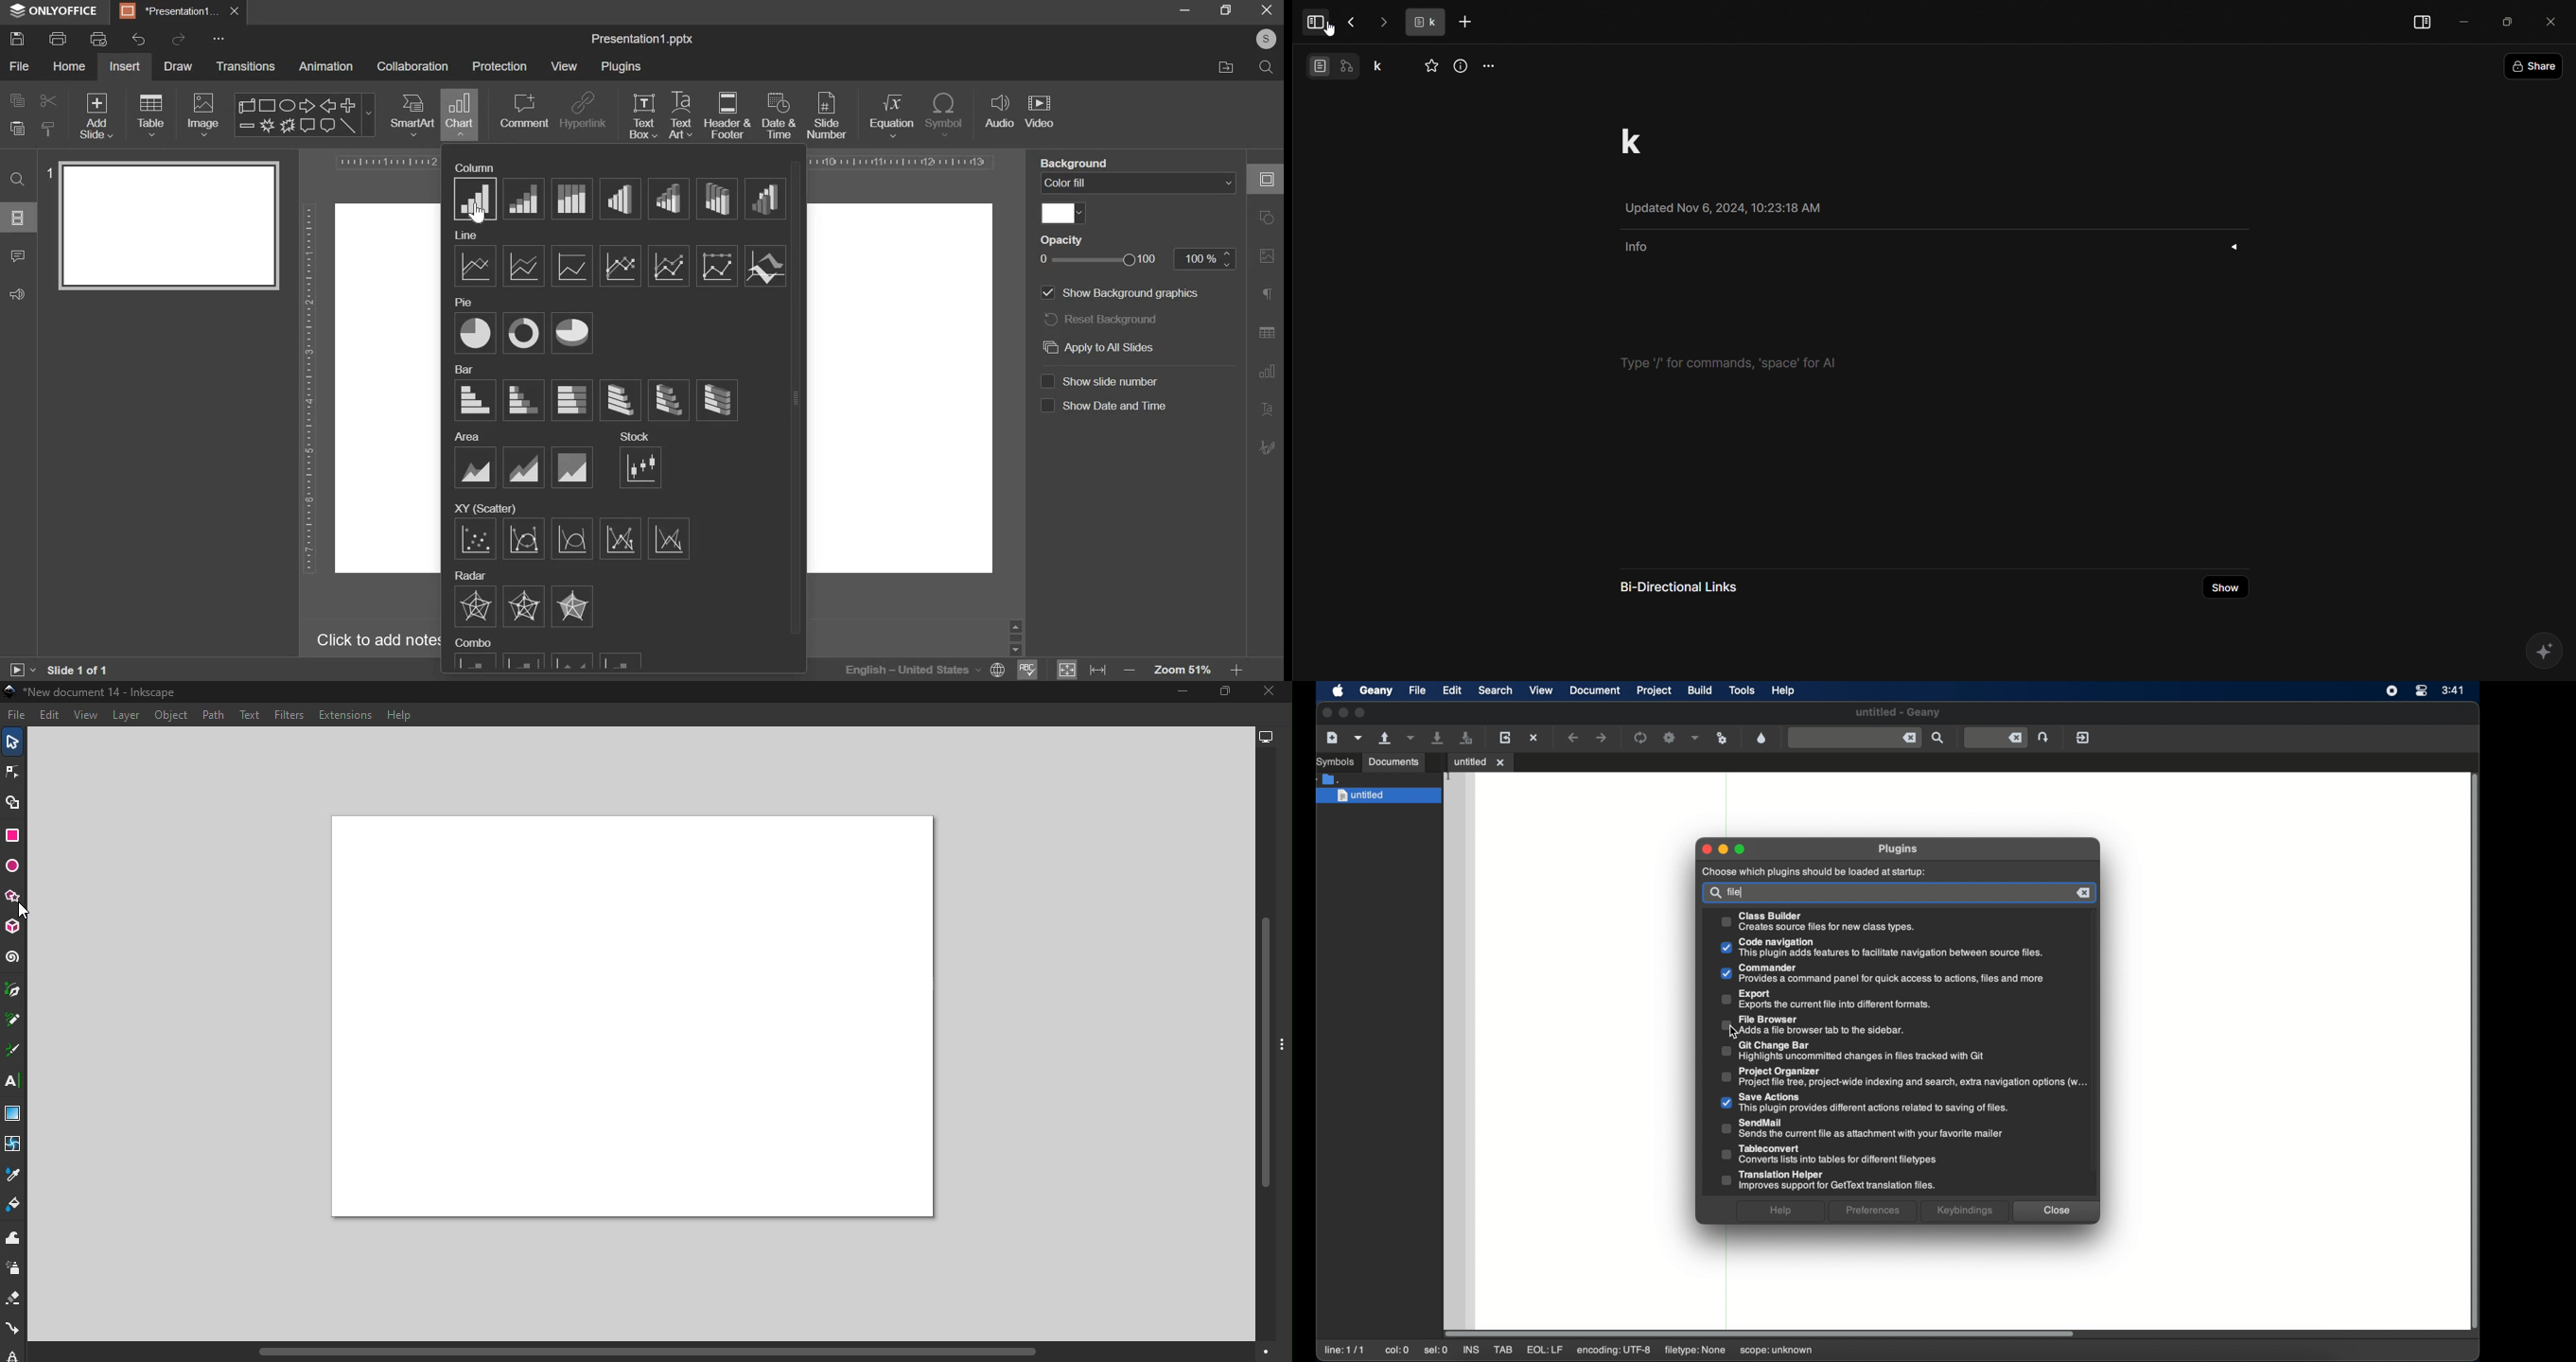 Image resolution: width=2576 pixels, height=1372 pixels. What do you see at coordinates (1614, 1351) in the screenshot?
I see `encoding: utf-8` at bounding box center [1614, 1351].